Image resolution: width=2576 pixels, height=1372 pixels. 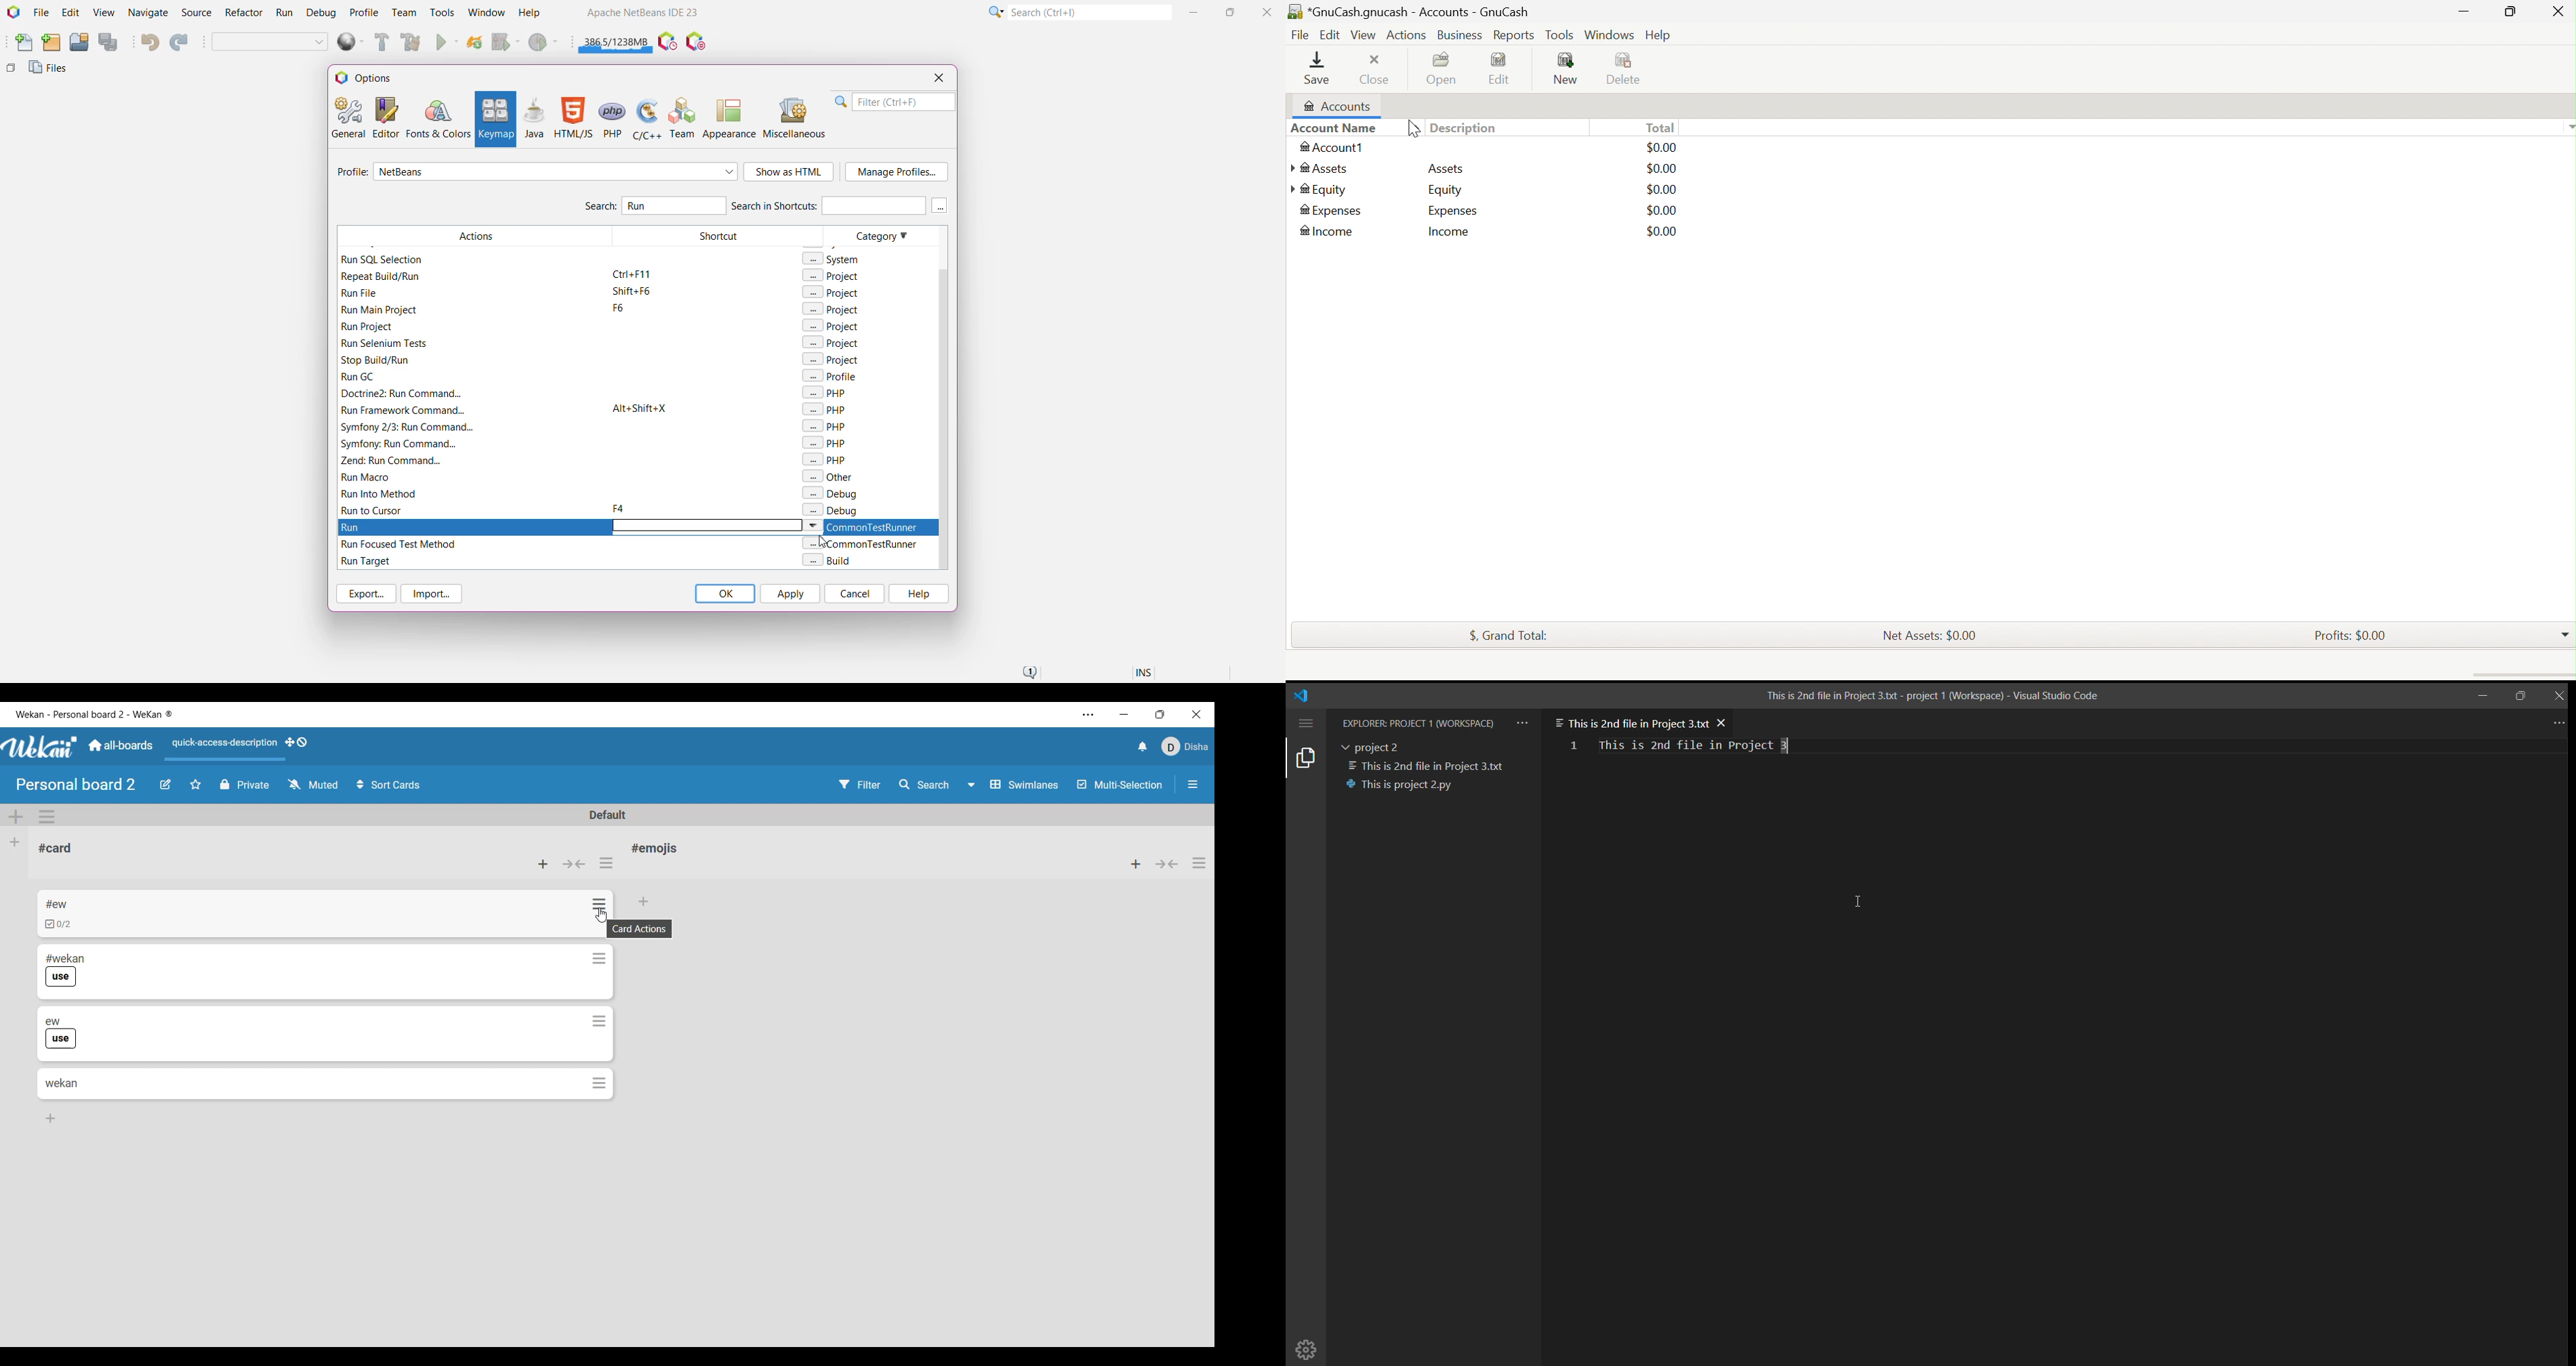 What do you see at coordinates (47, 817) in the screenshot?
I see `Swimlane actions` at bounding box center [47, 817].